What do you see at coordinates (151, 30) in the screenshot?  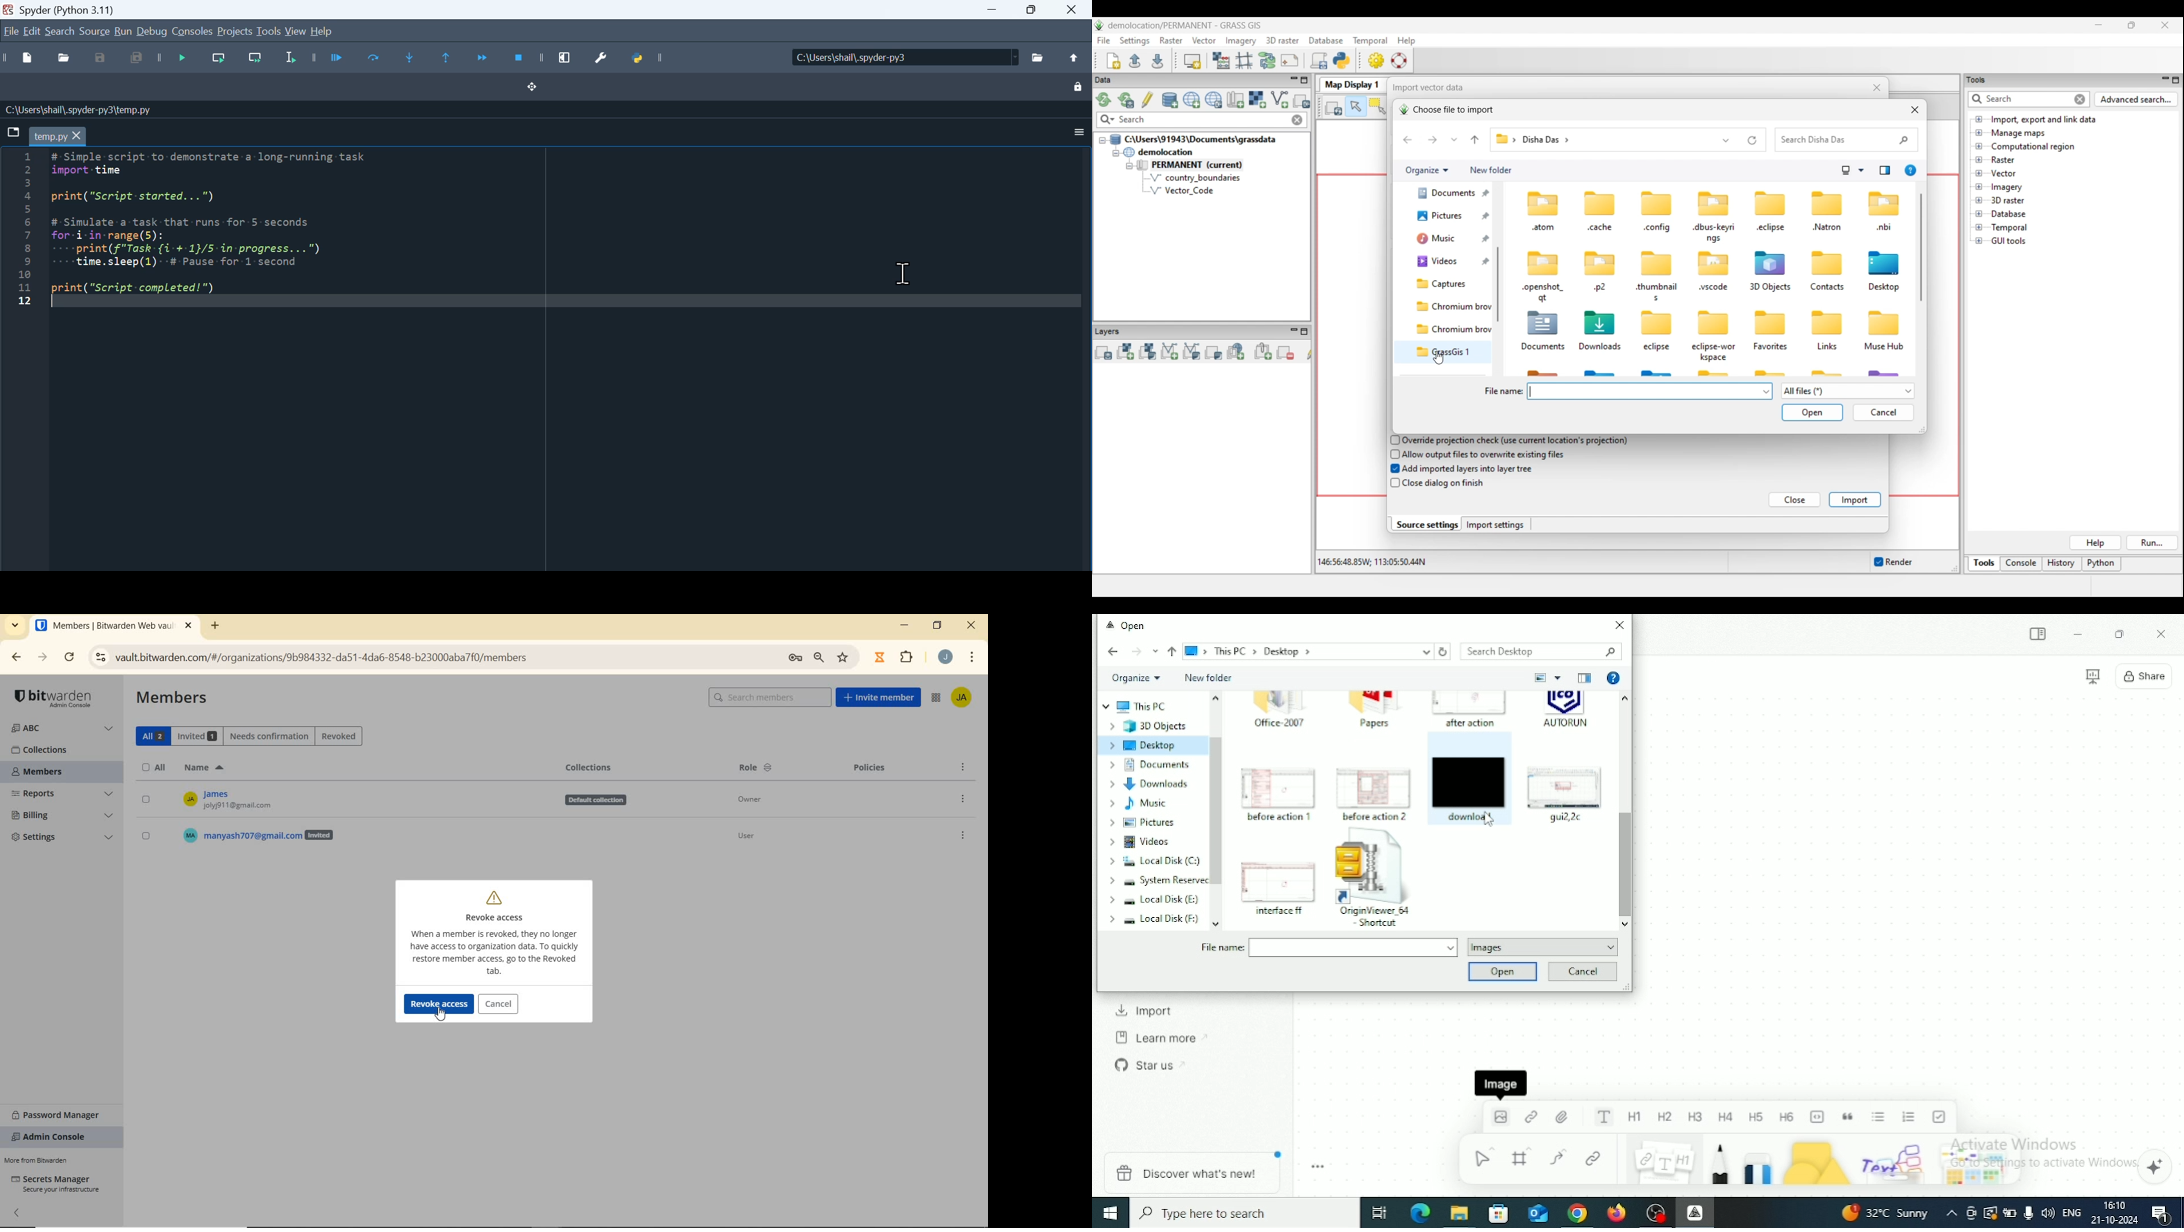 I see `Debug` at bounding box center [151, 30].